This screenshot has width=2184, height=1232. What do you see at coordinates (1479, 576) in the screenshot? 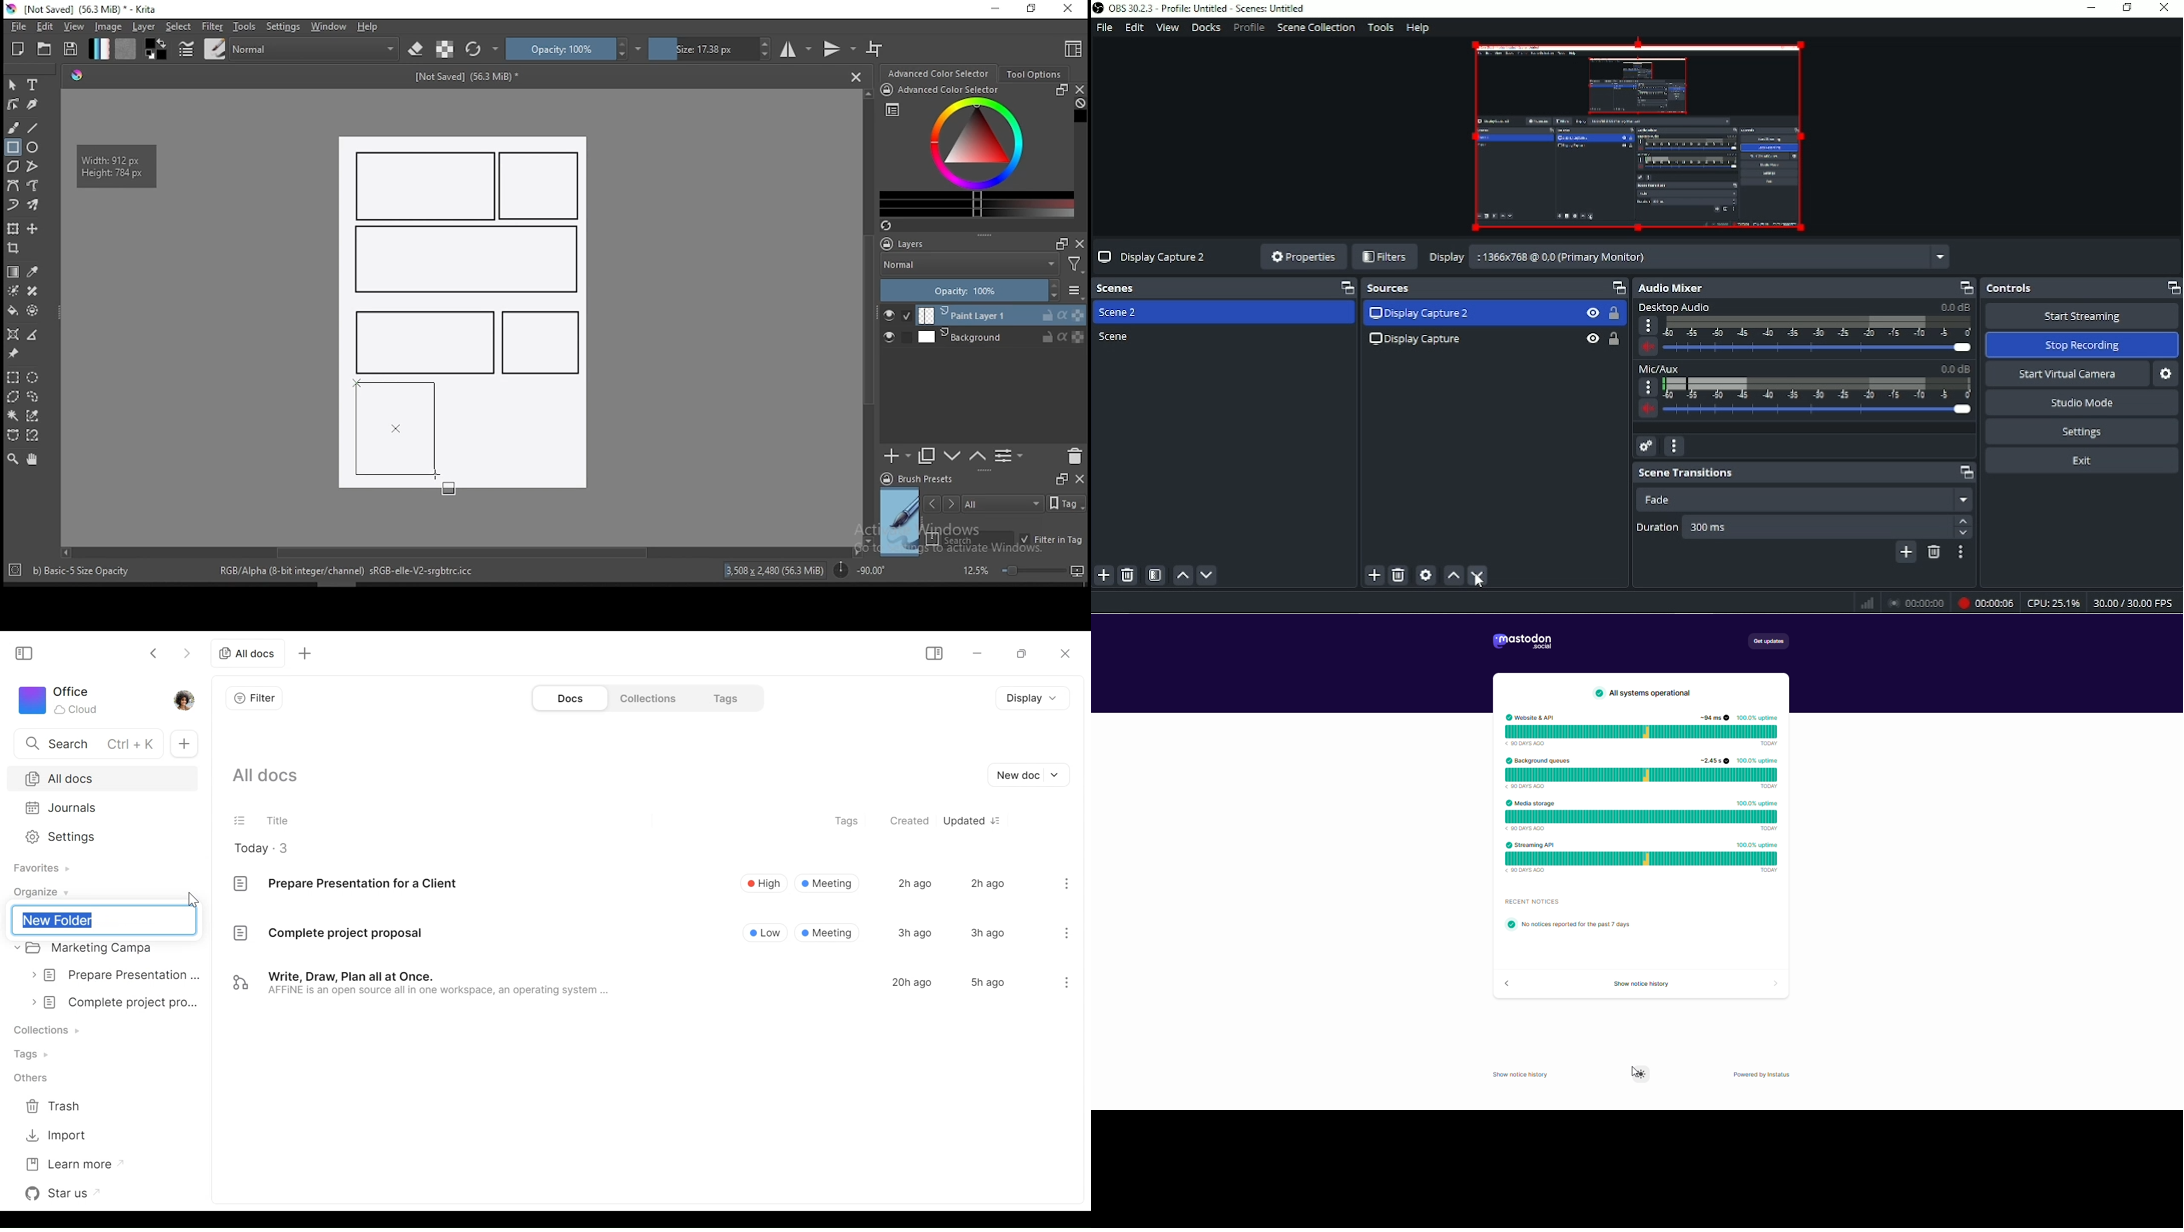
I see `Move source(s) down` at bounding box center [1479, 576].